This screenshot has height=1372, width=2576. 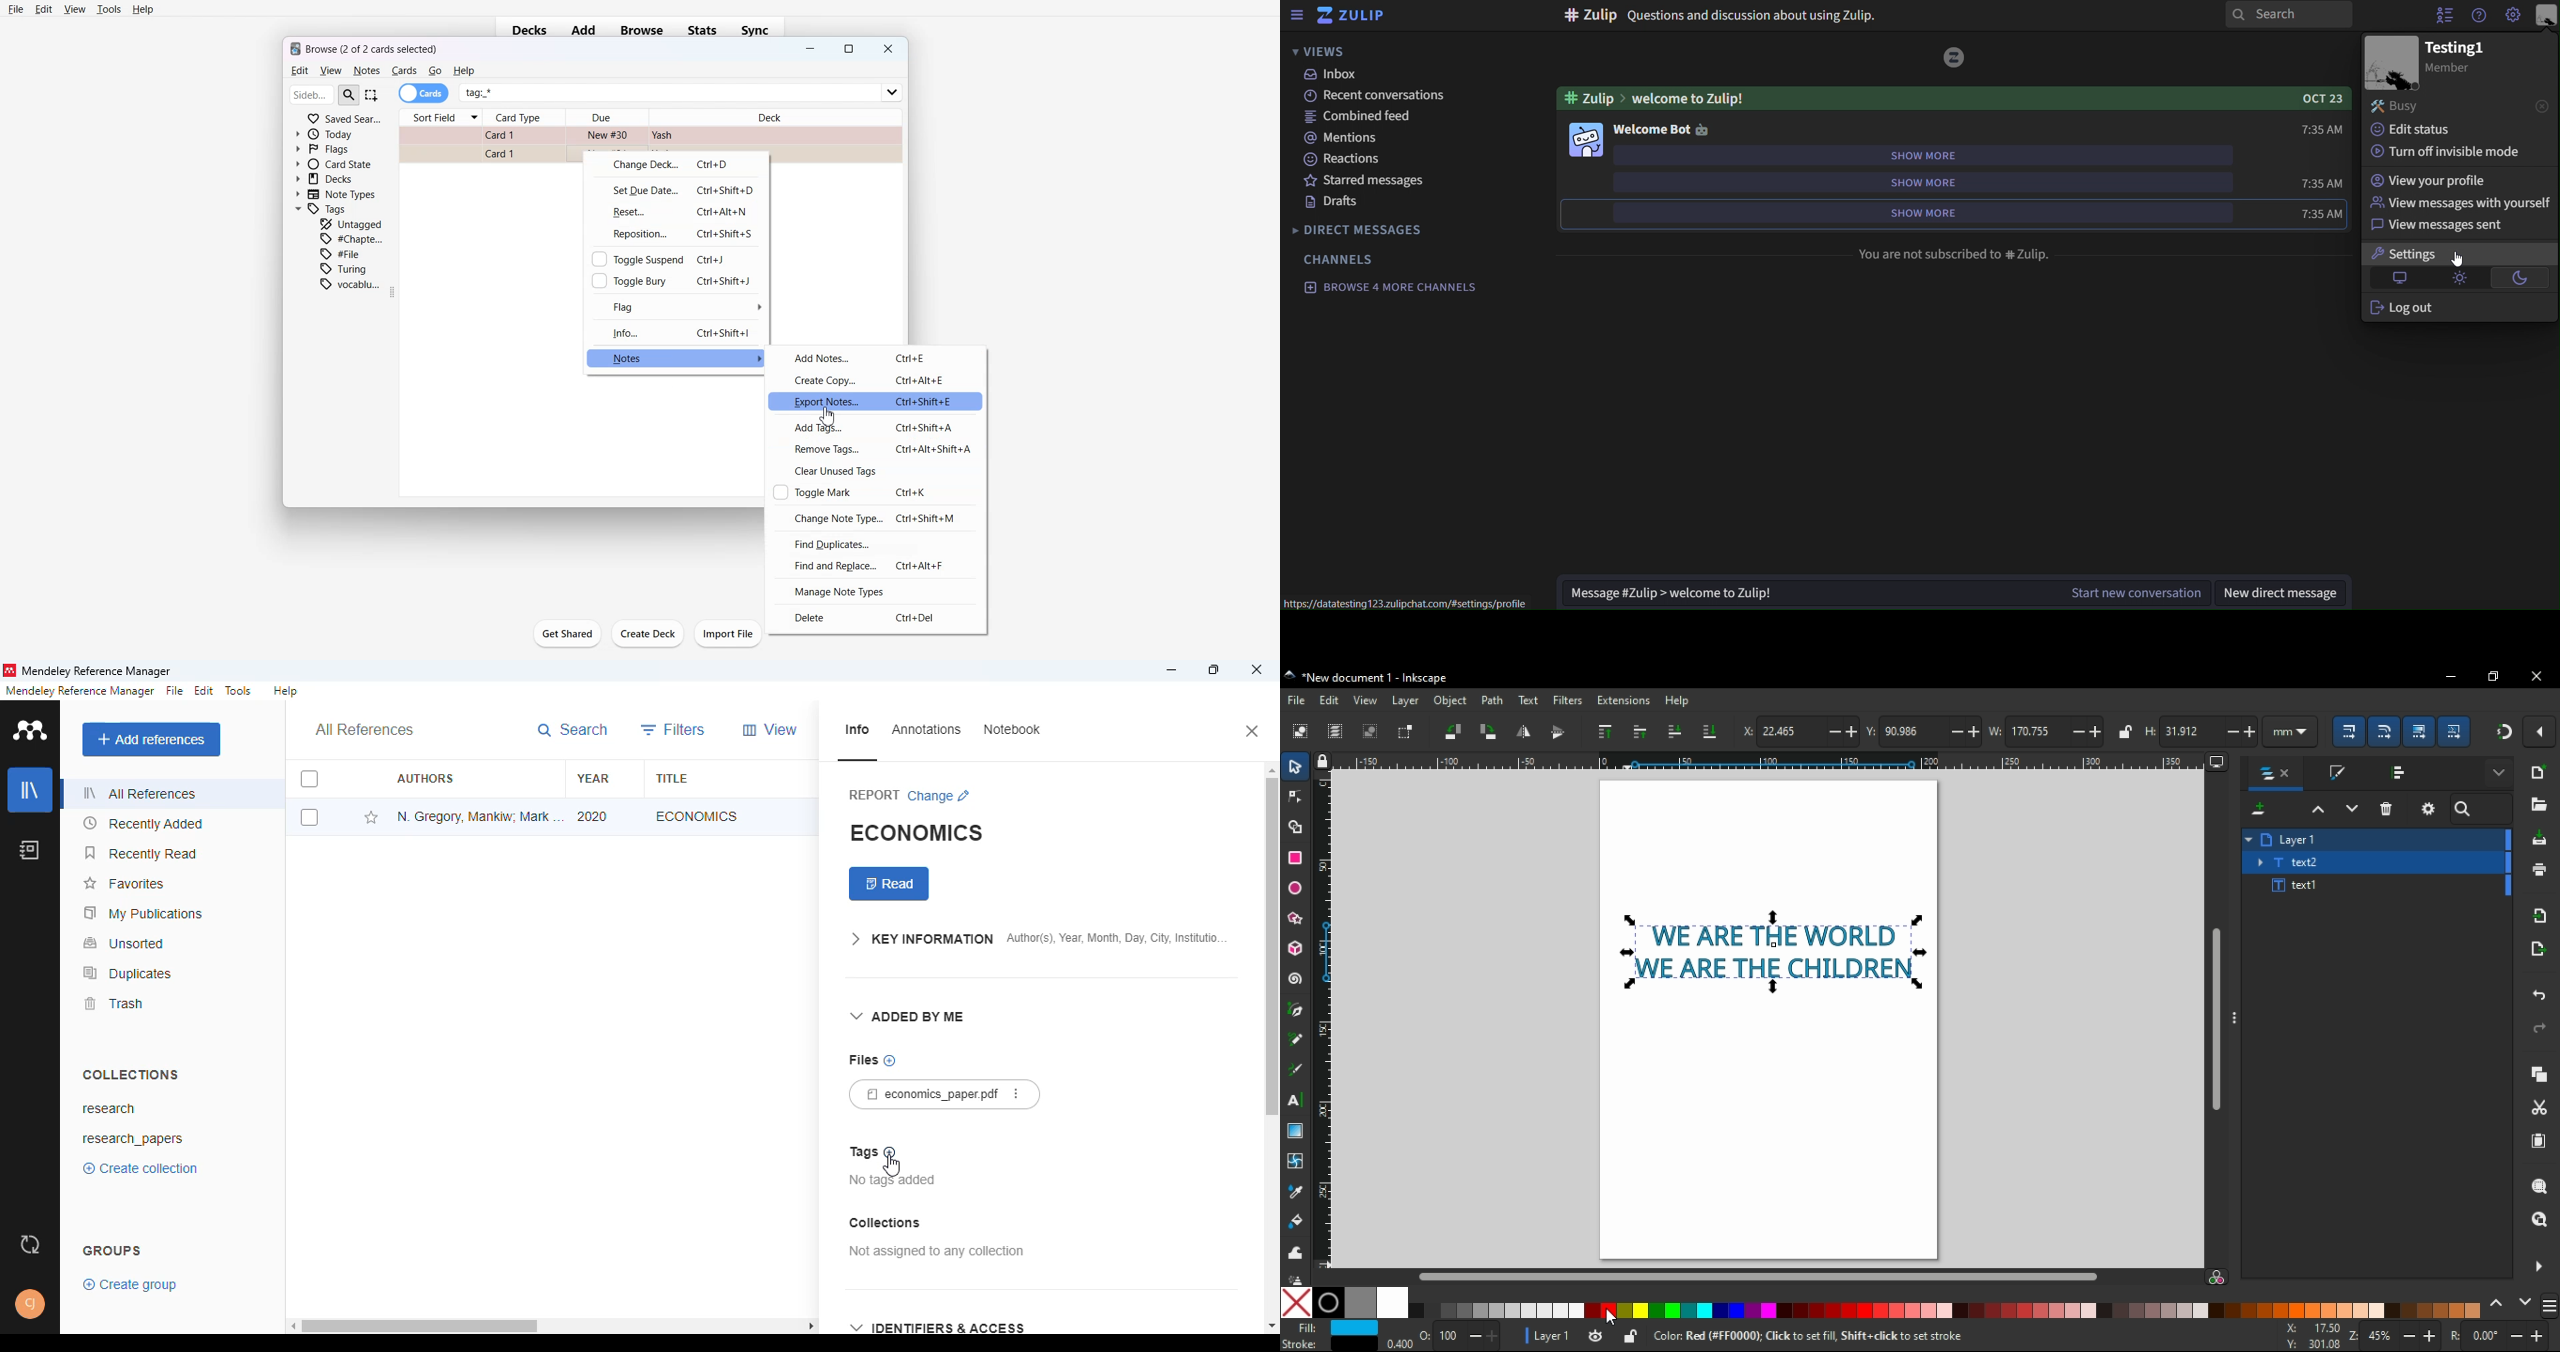 What do you see at coordinates (2448, 676) in the screenshot?
I see `minimize` at bounding box center [2448, 676].